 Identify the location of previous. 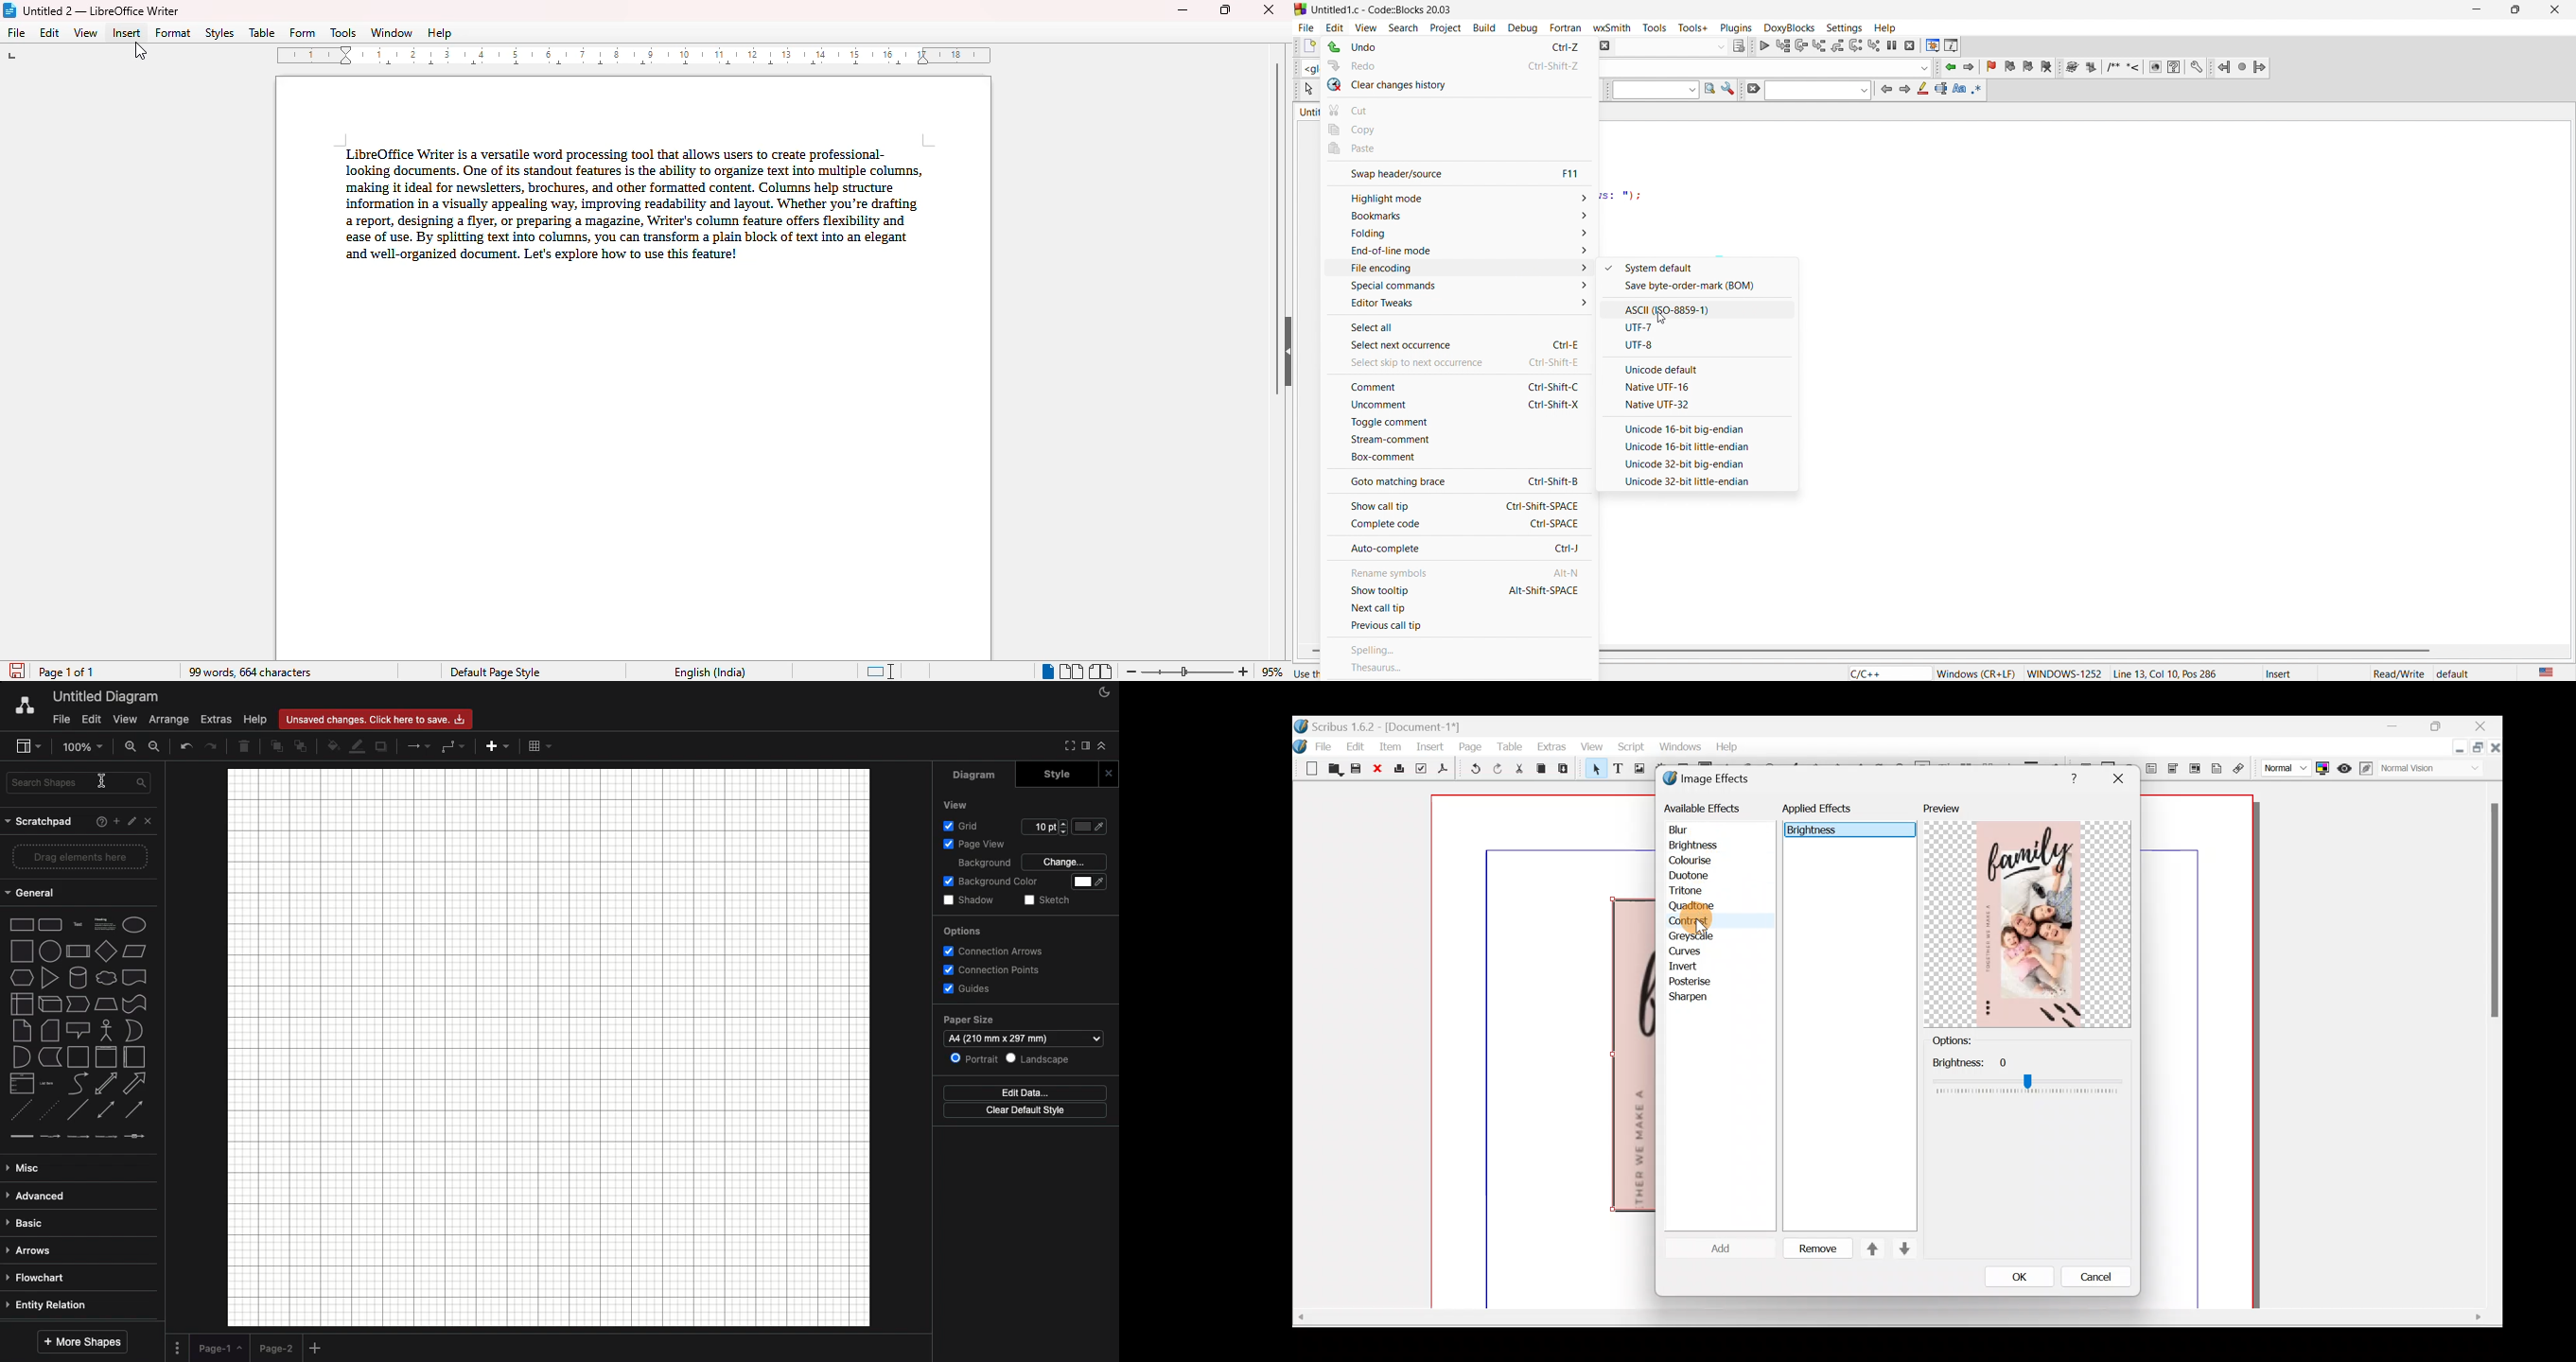
(1886, 89).